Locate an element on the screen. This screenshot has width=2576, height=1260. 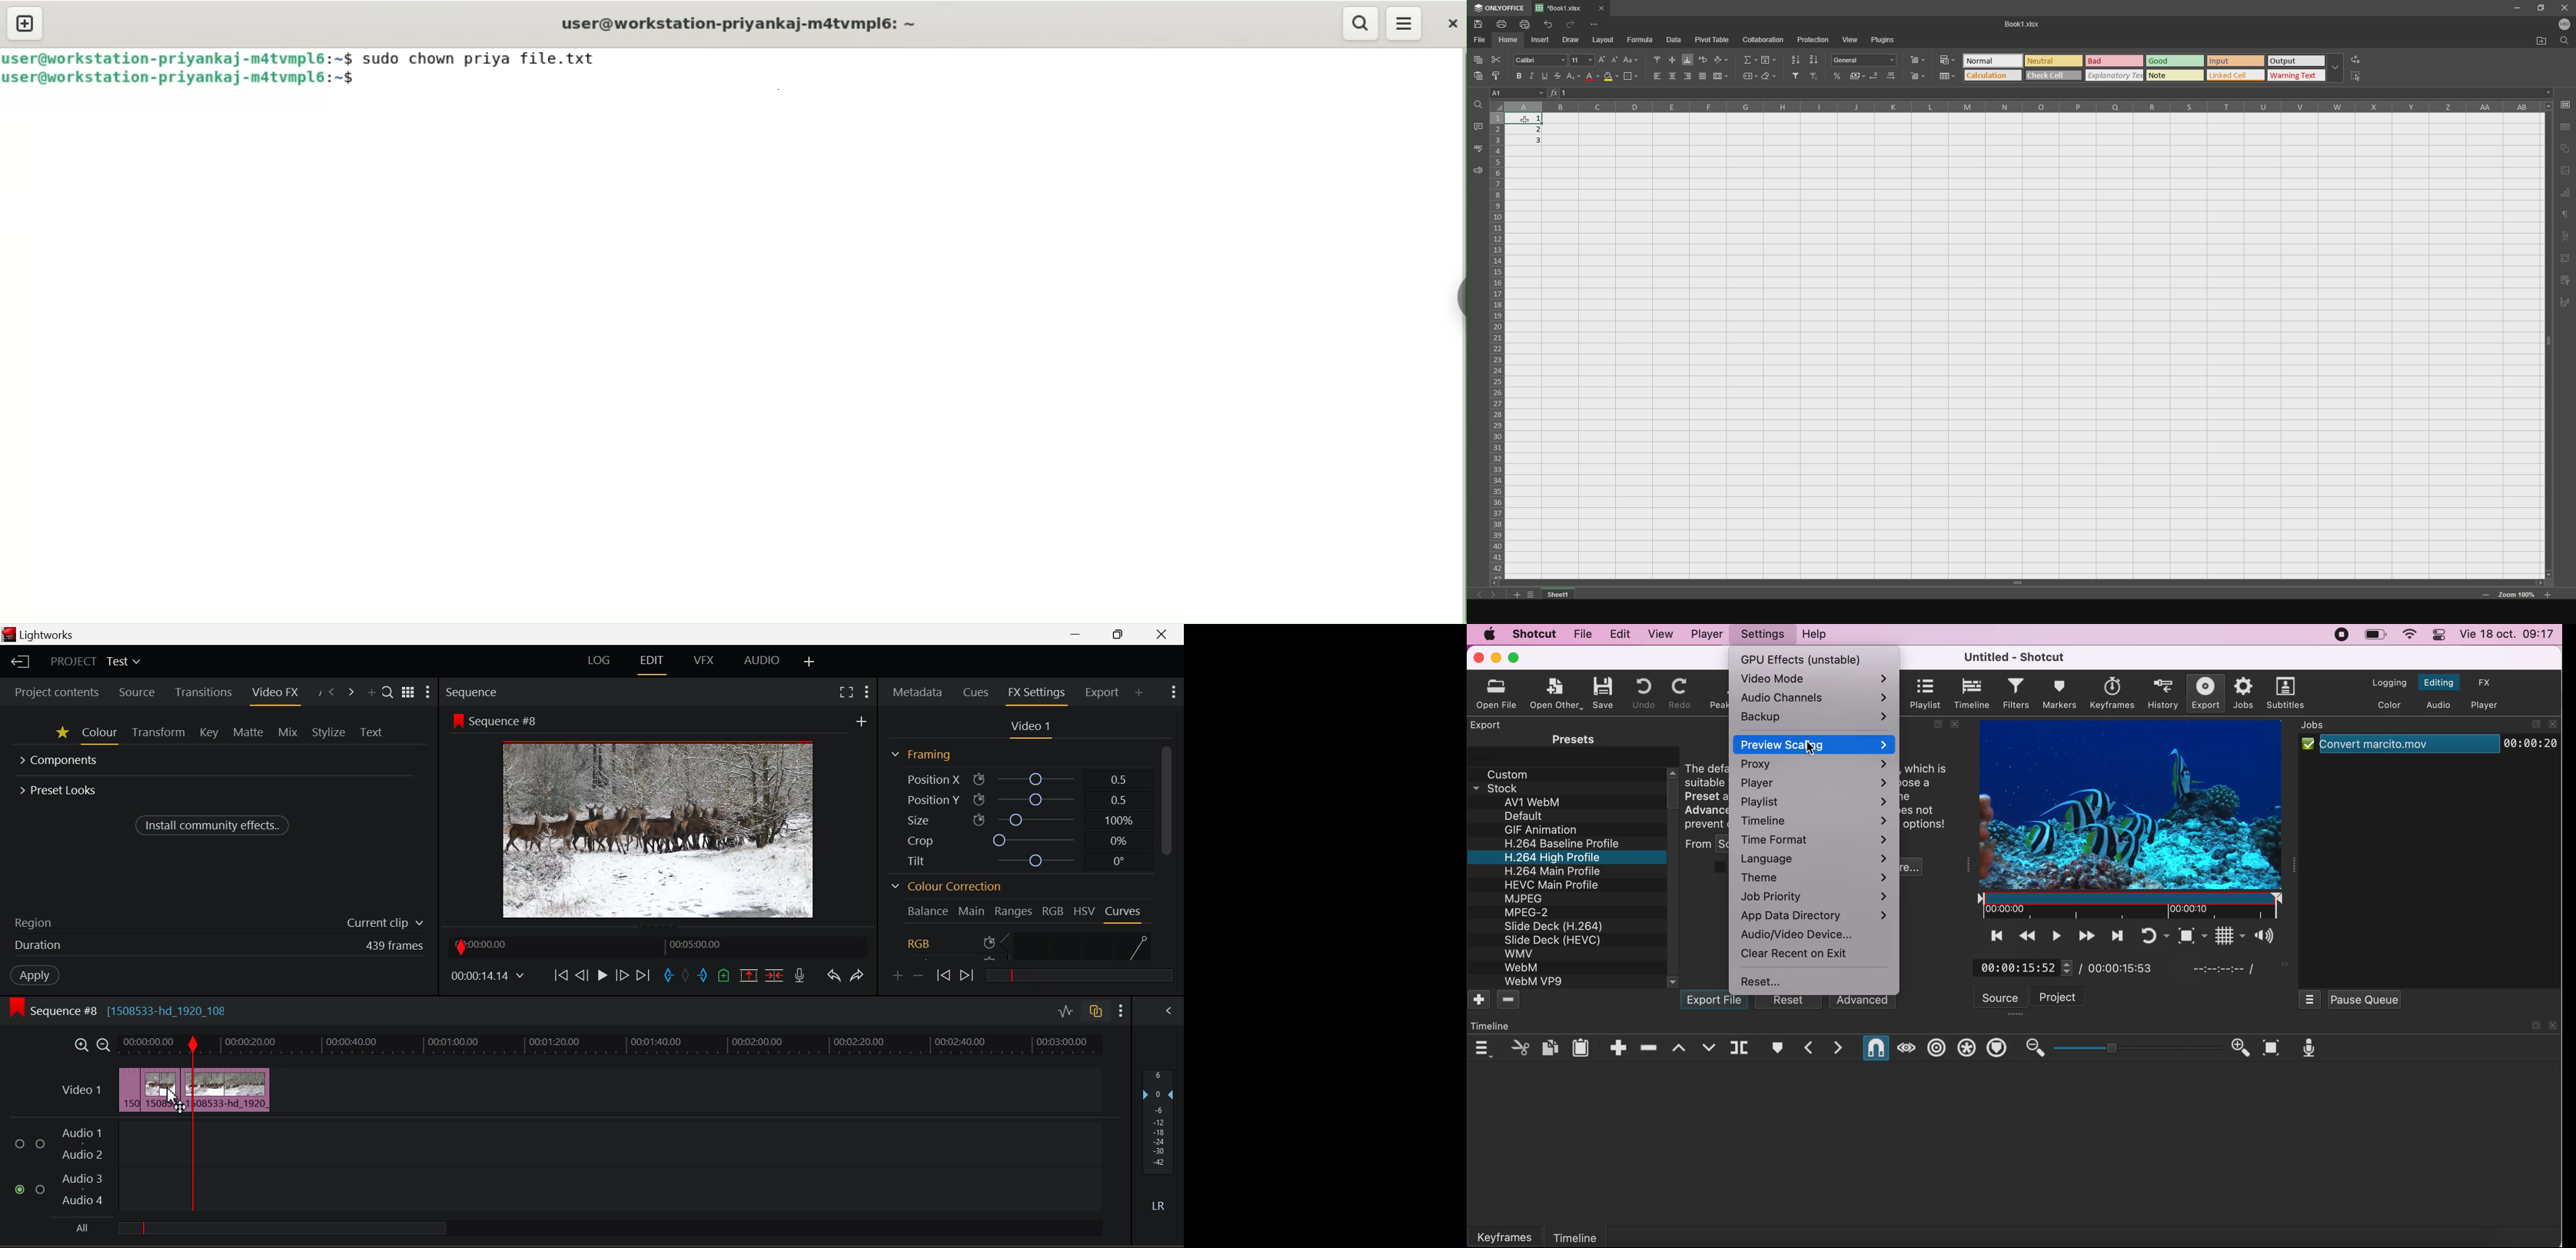
job clip is located at coordinates (2429, 748).